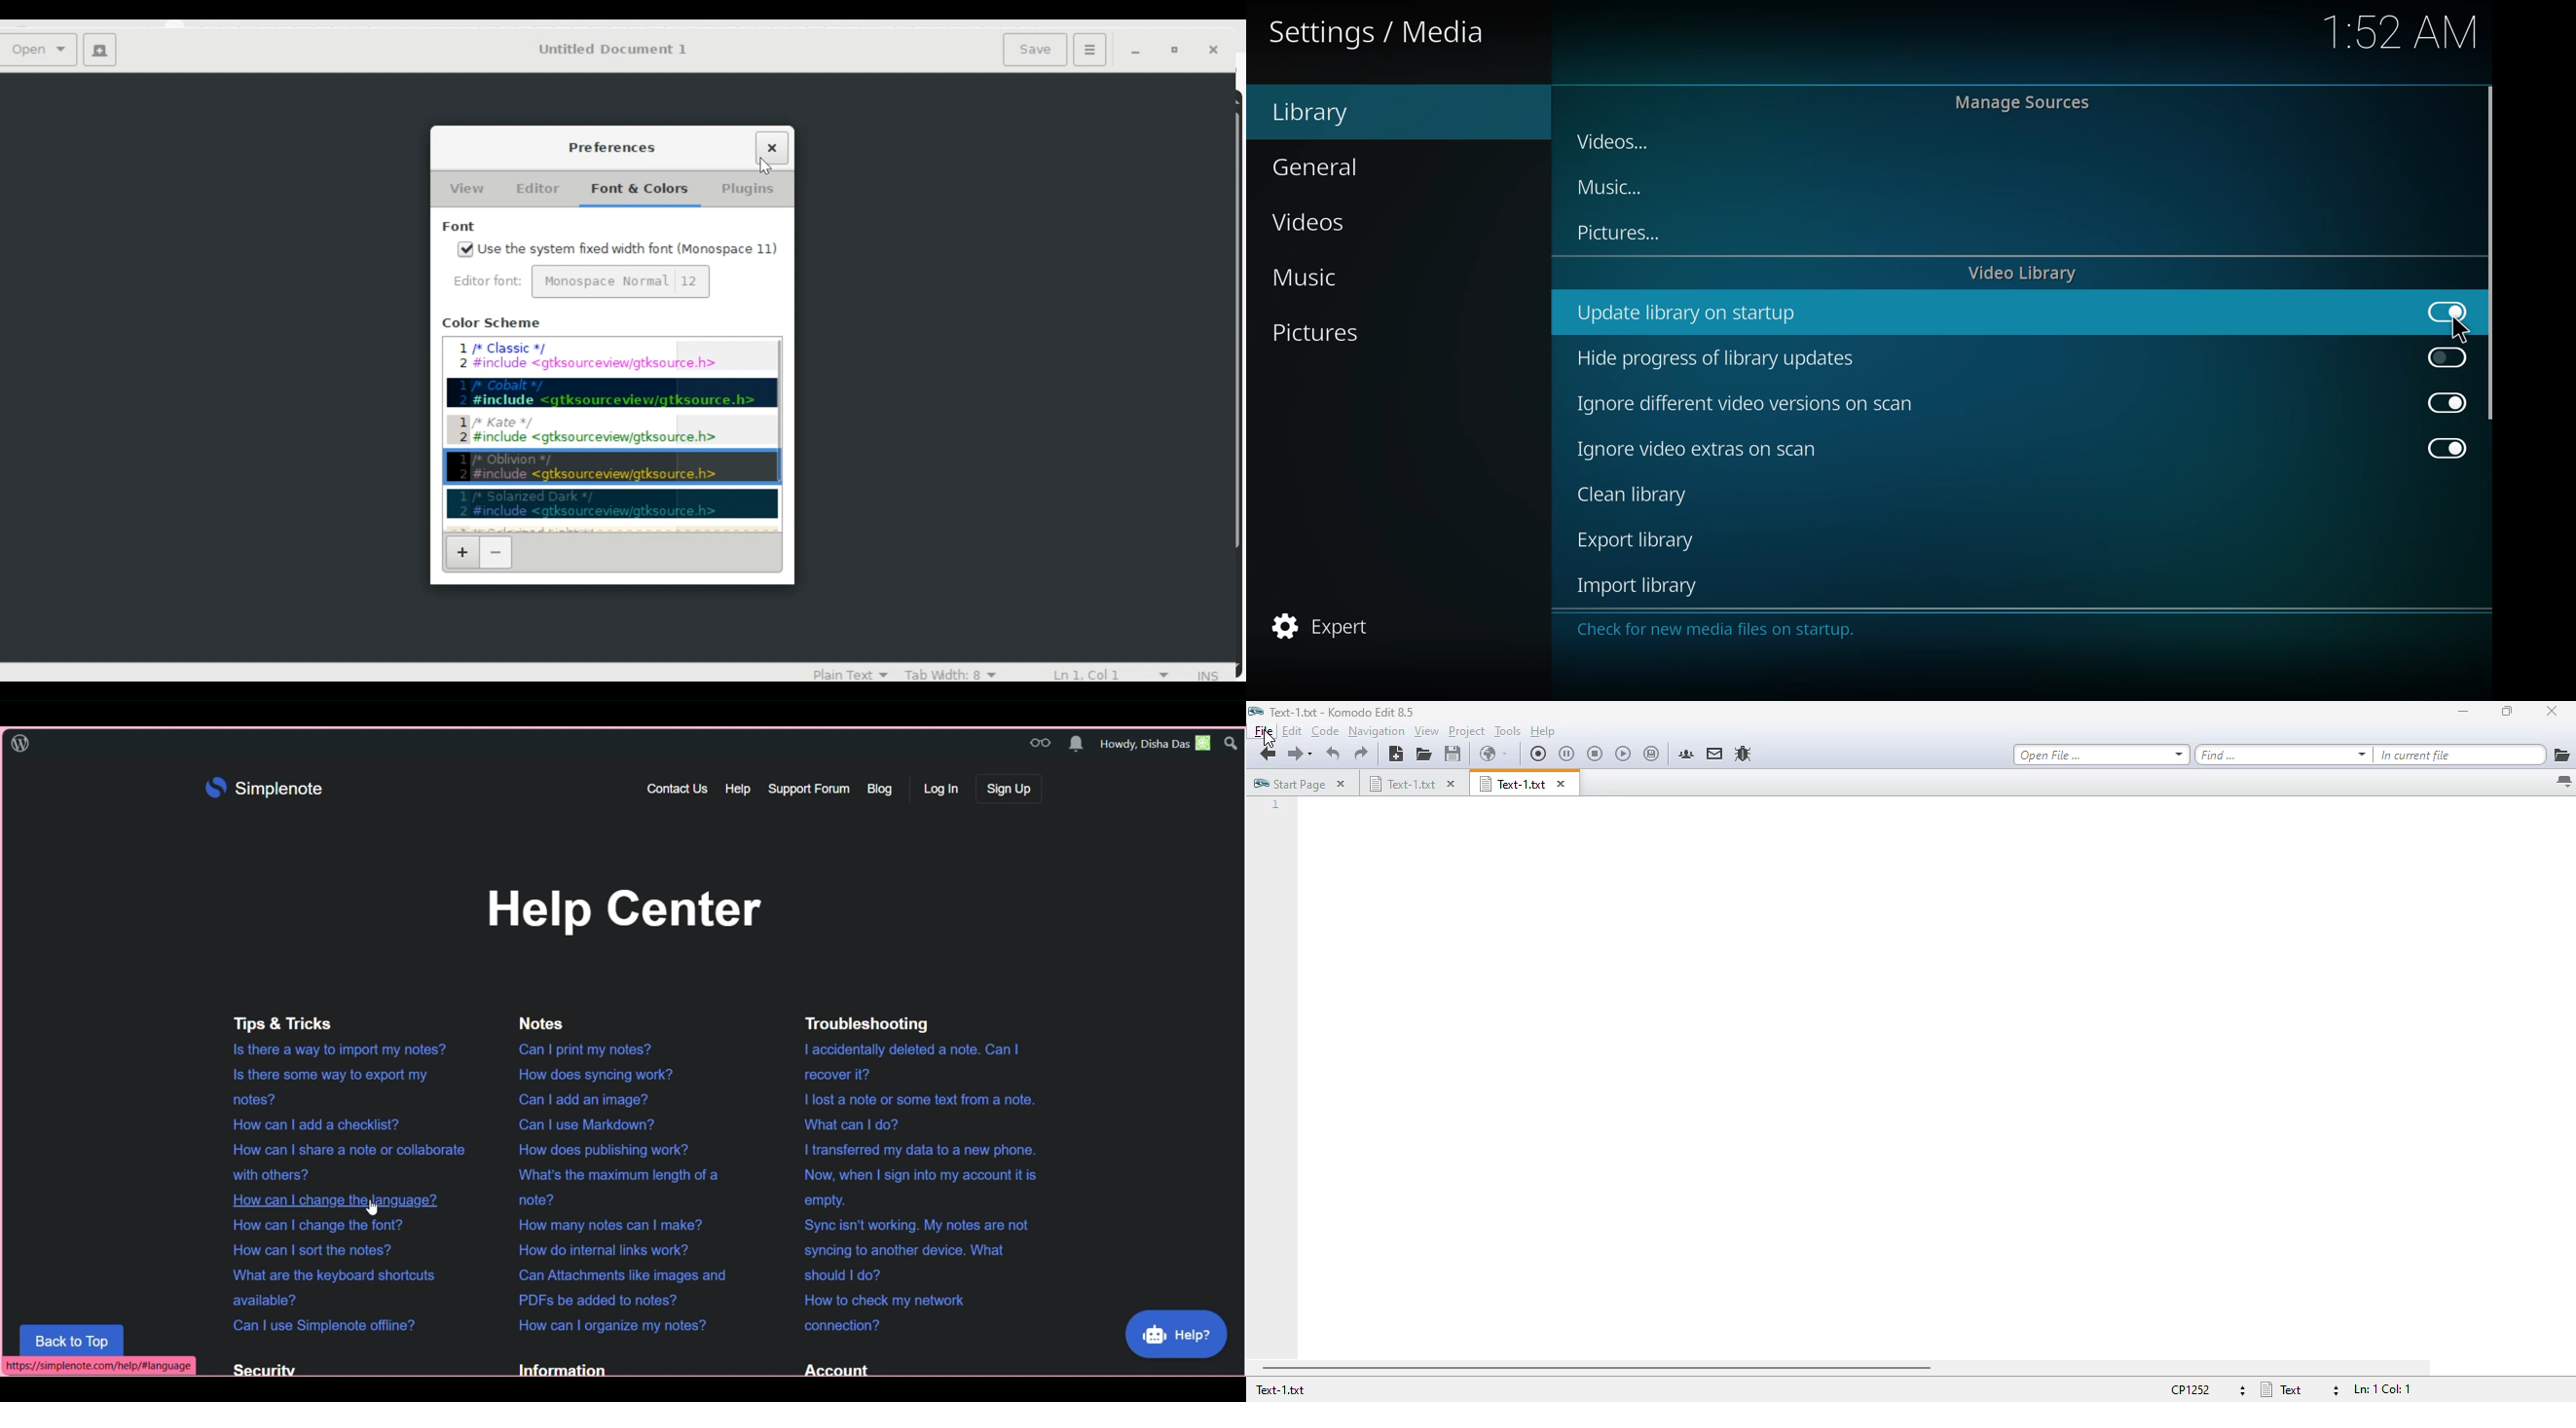  I want to click on Blog, so click(884, 789).